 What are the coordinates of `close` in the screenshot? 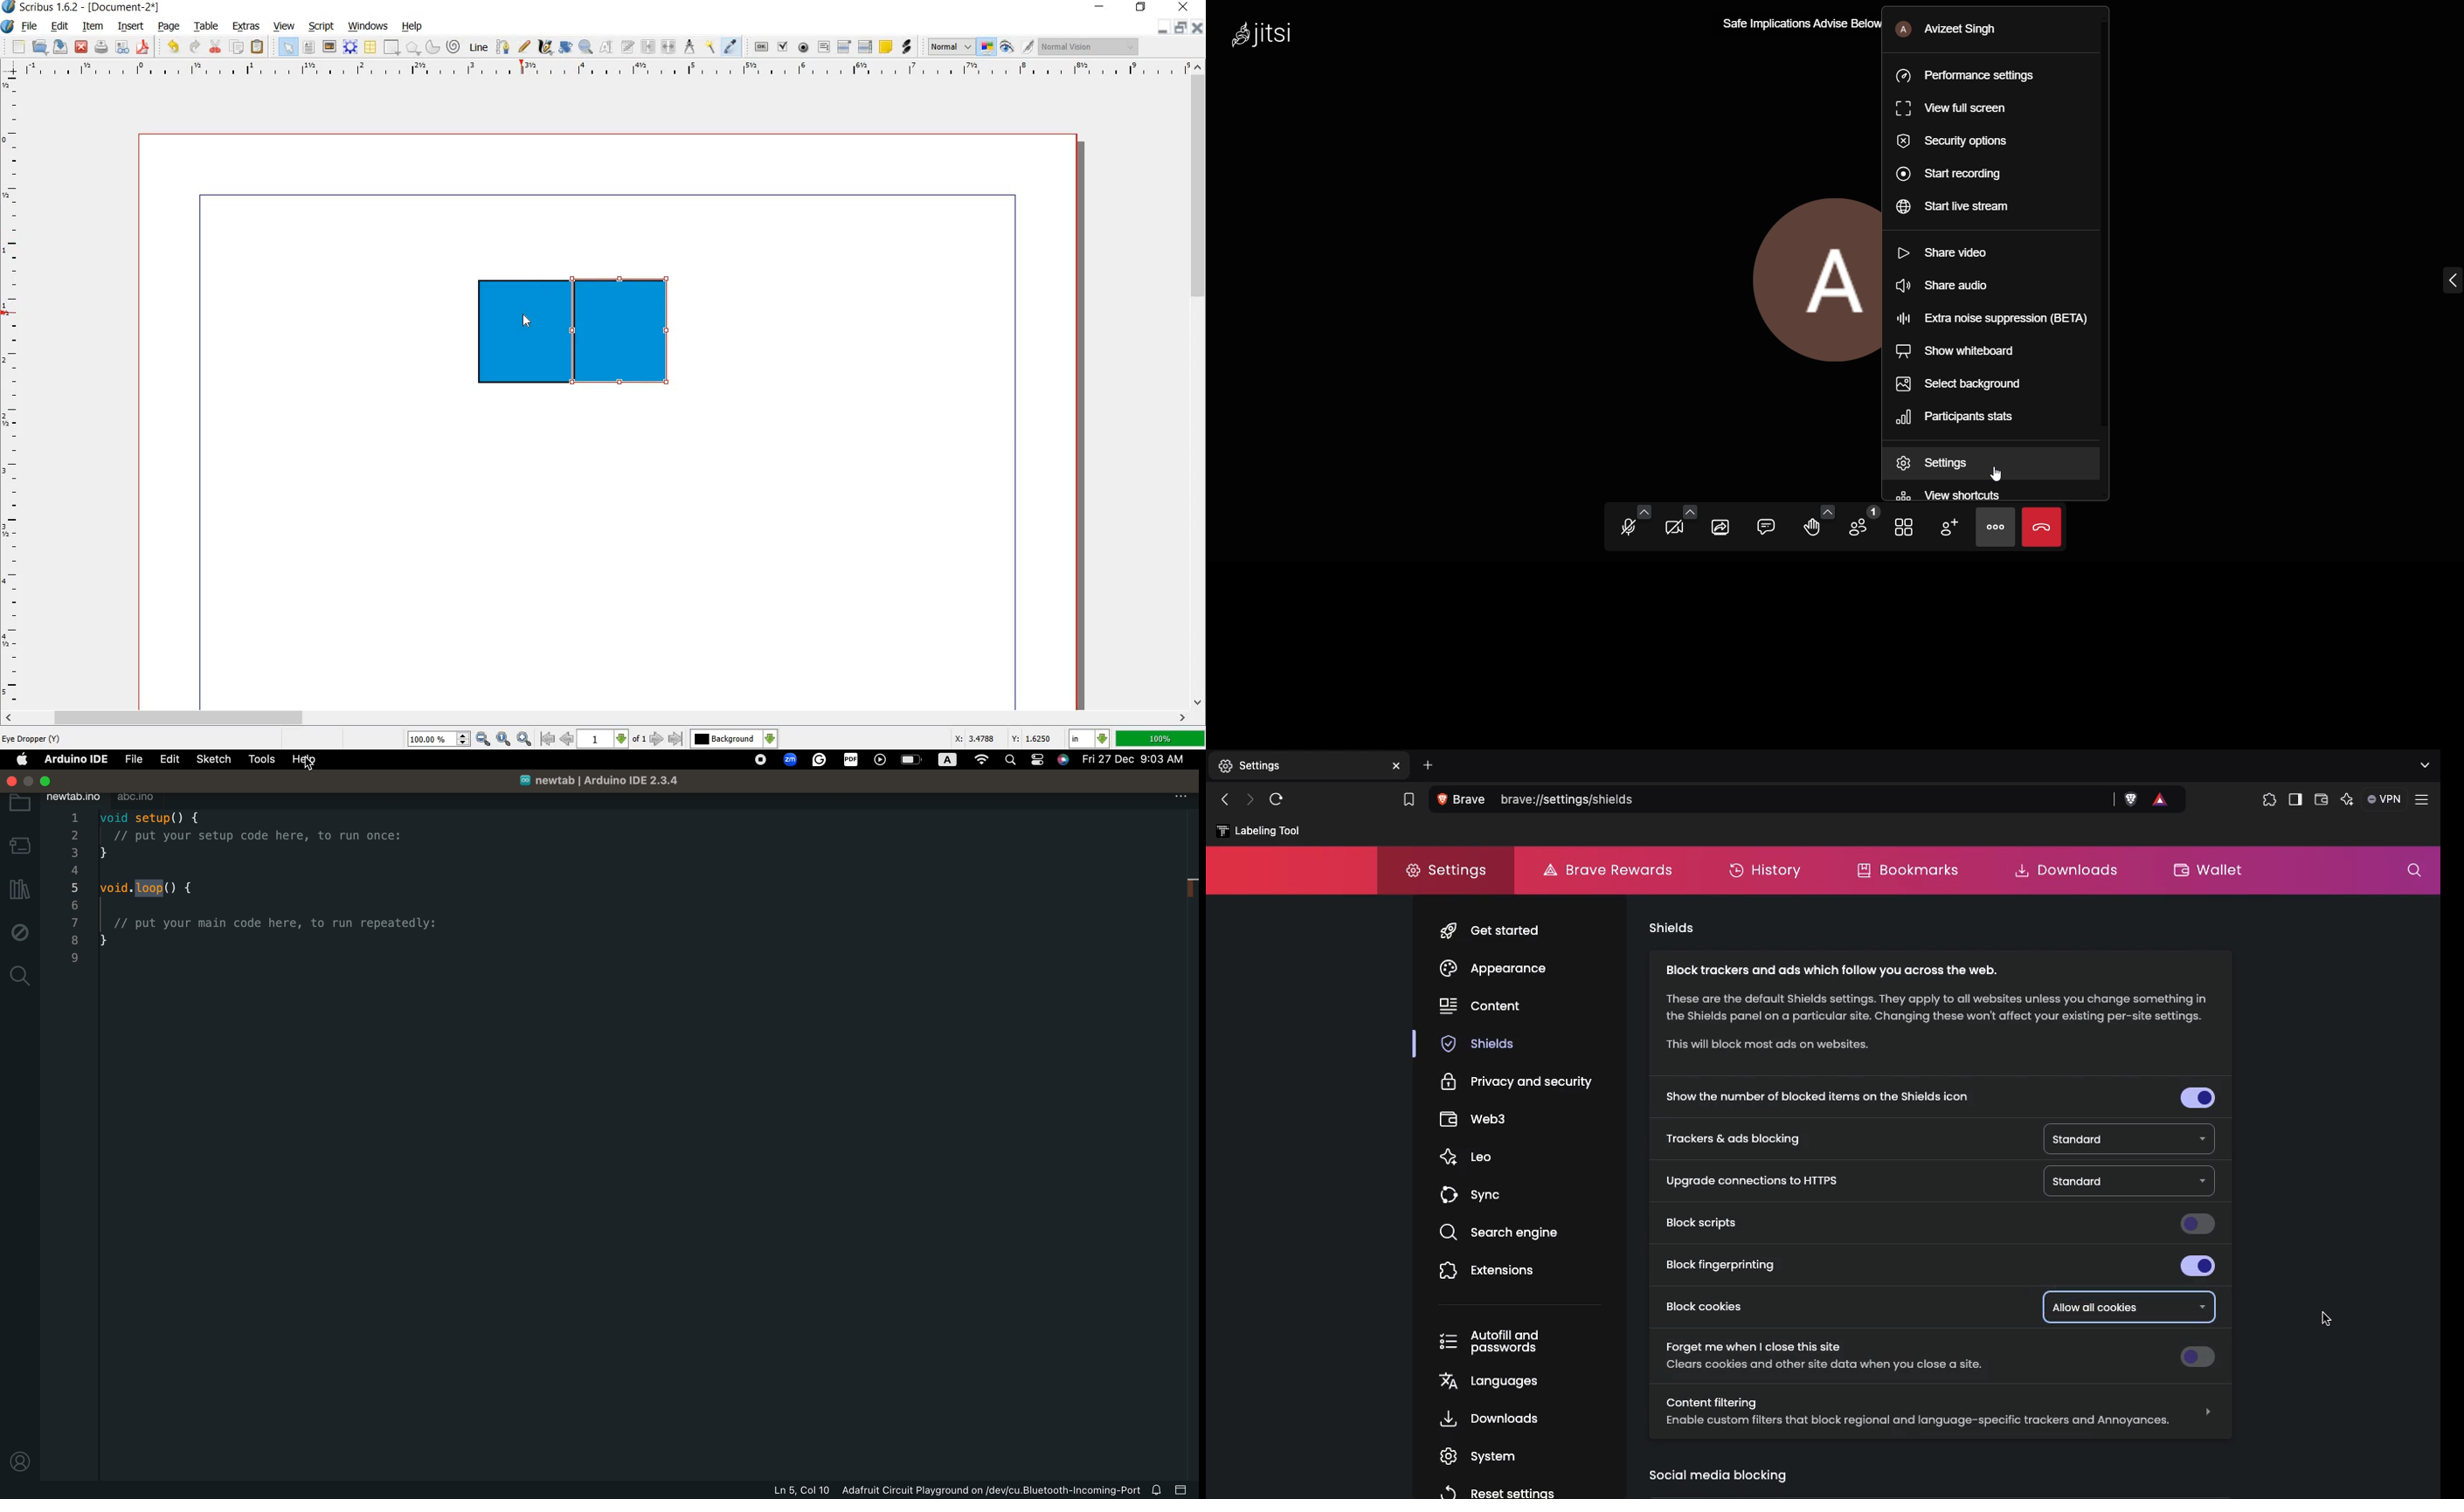 It's located at (1185, 6).